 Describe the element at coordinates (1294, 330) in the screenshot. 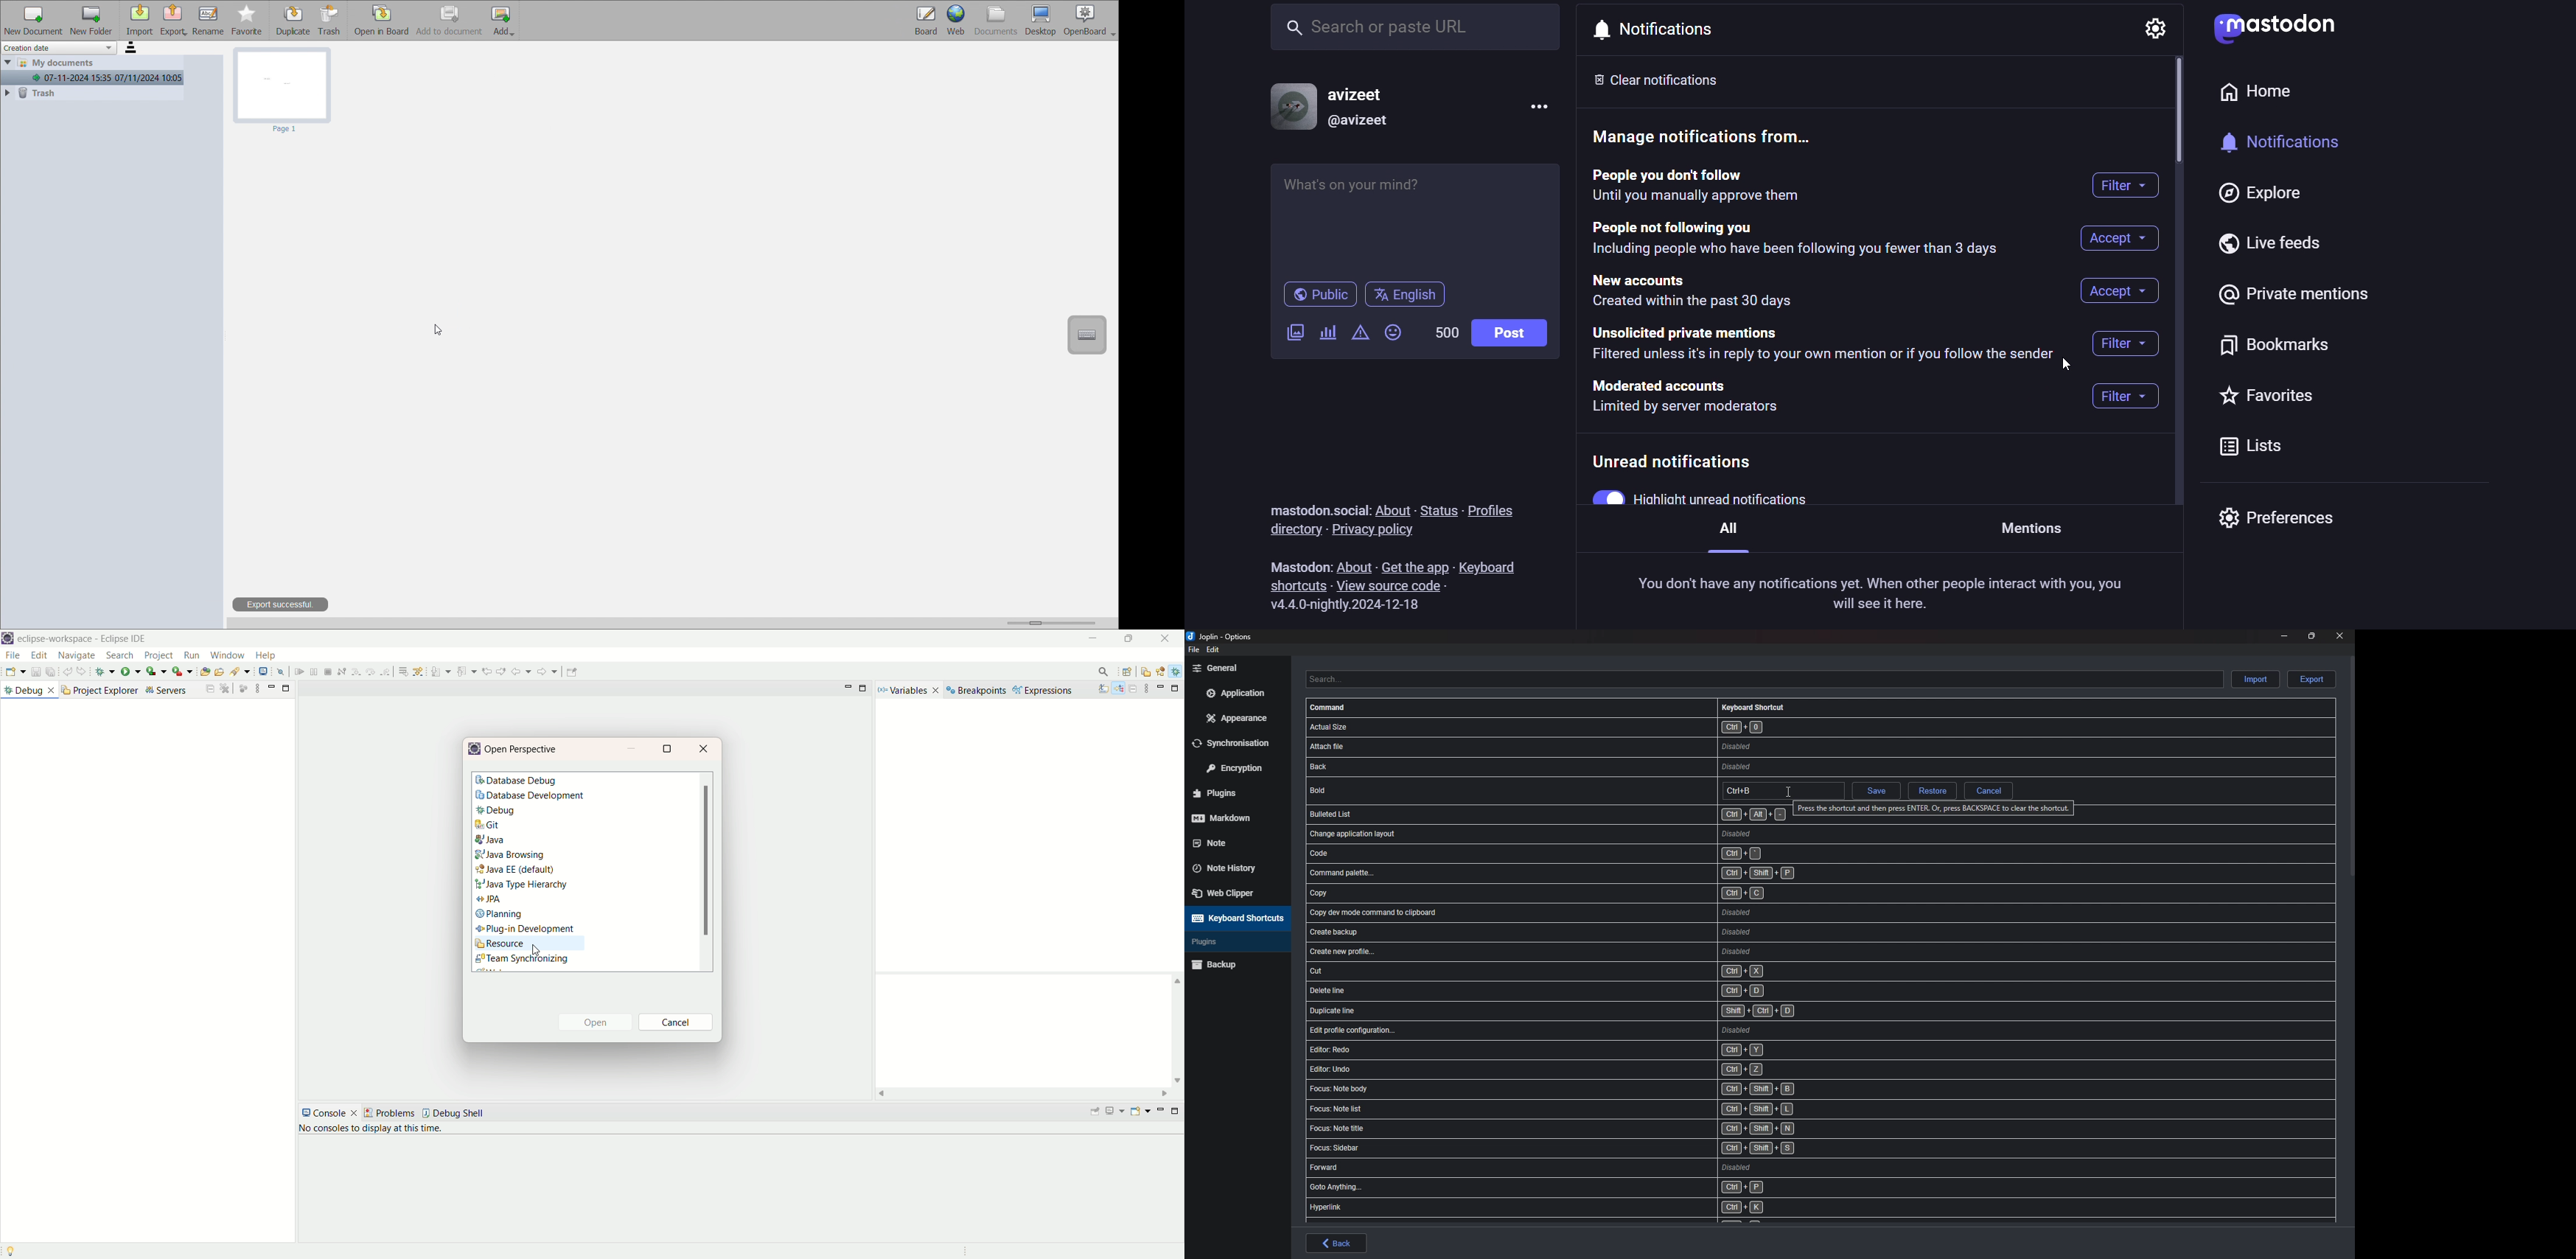

I see `Add image` at that location.